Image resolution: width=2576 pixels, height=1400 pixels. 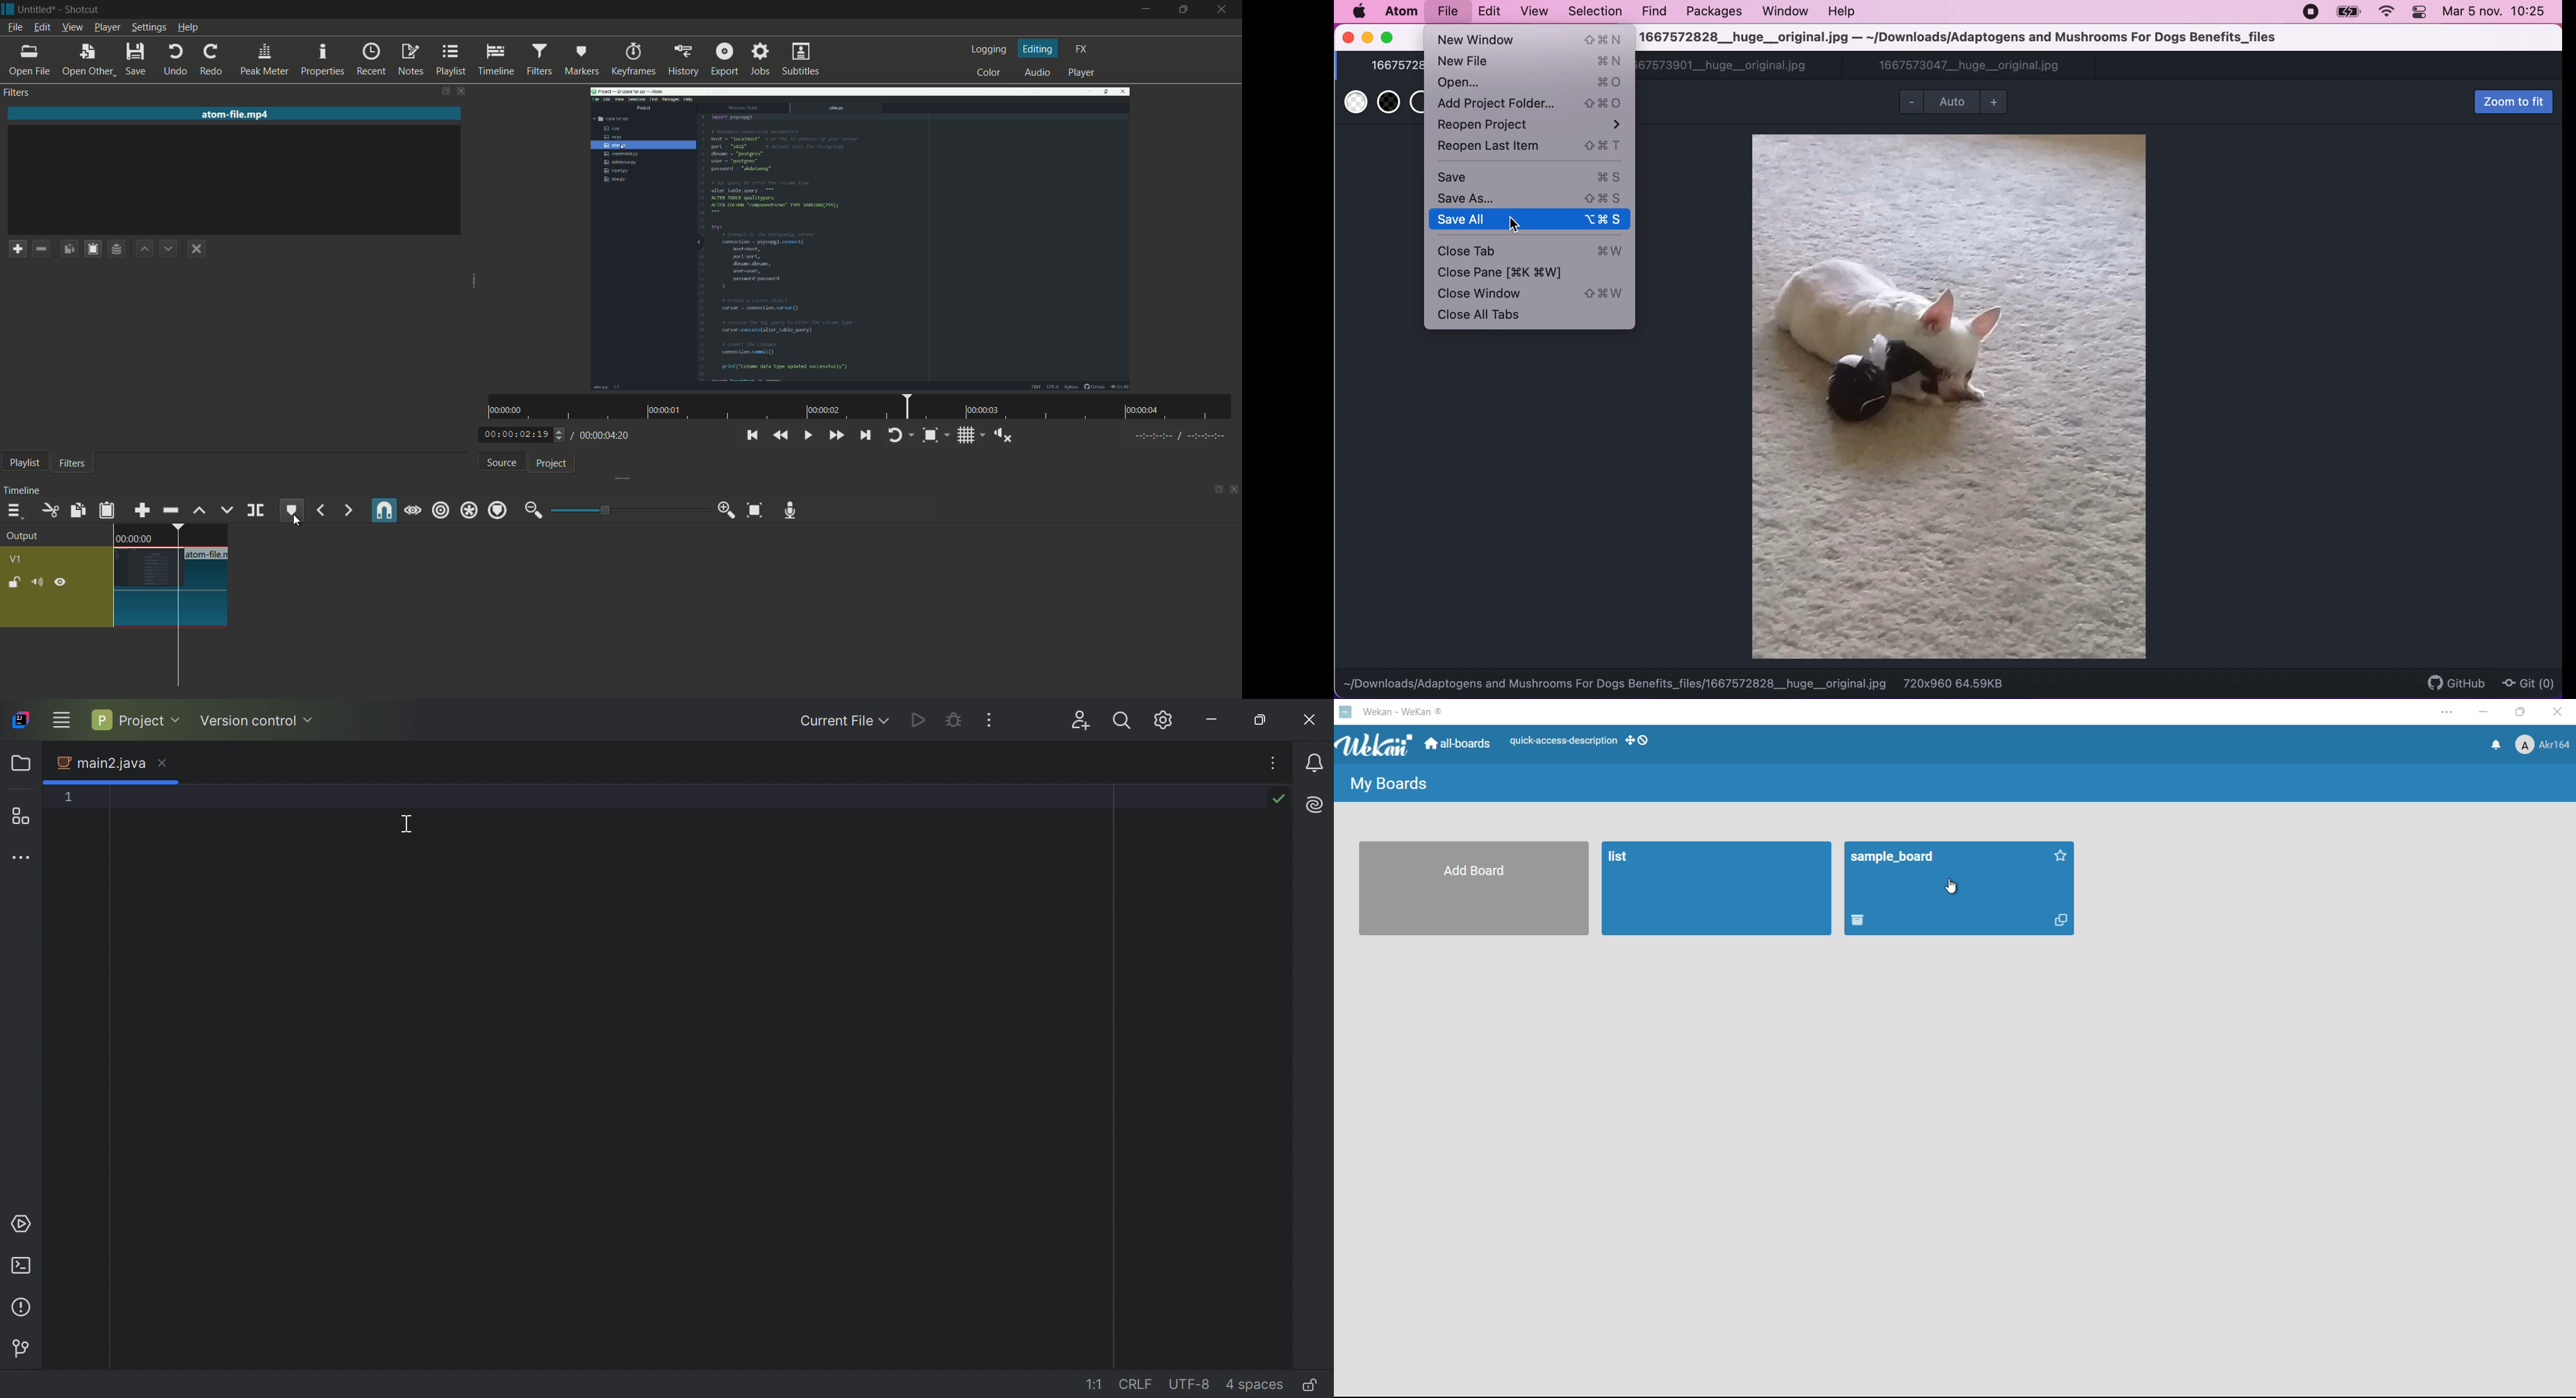 What do you see at coordinates (578, 60) in the screenshot?
I see `markers` at bounding box center [578, 60].